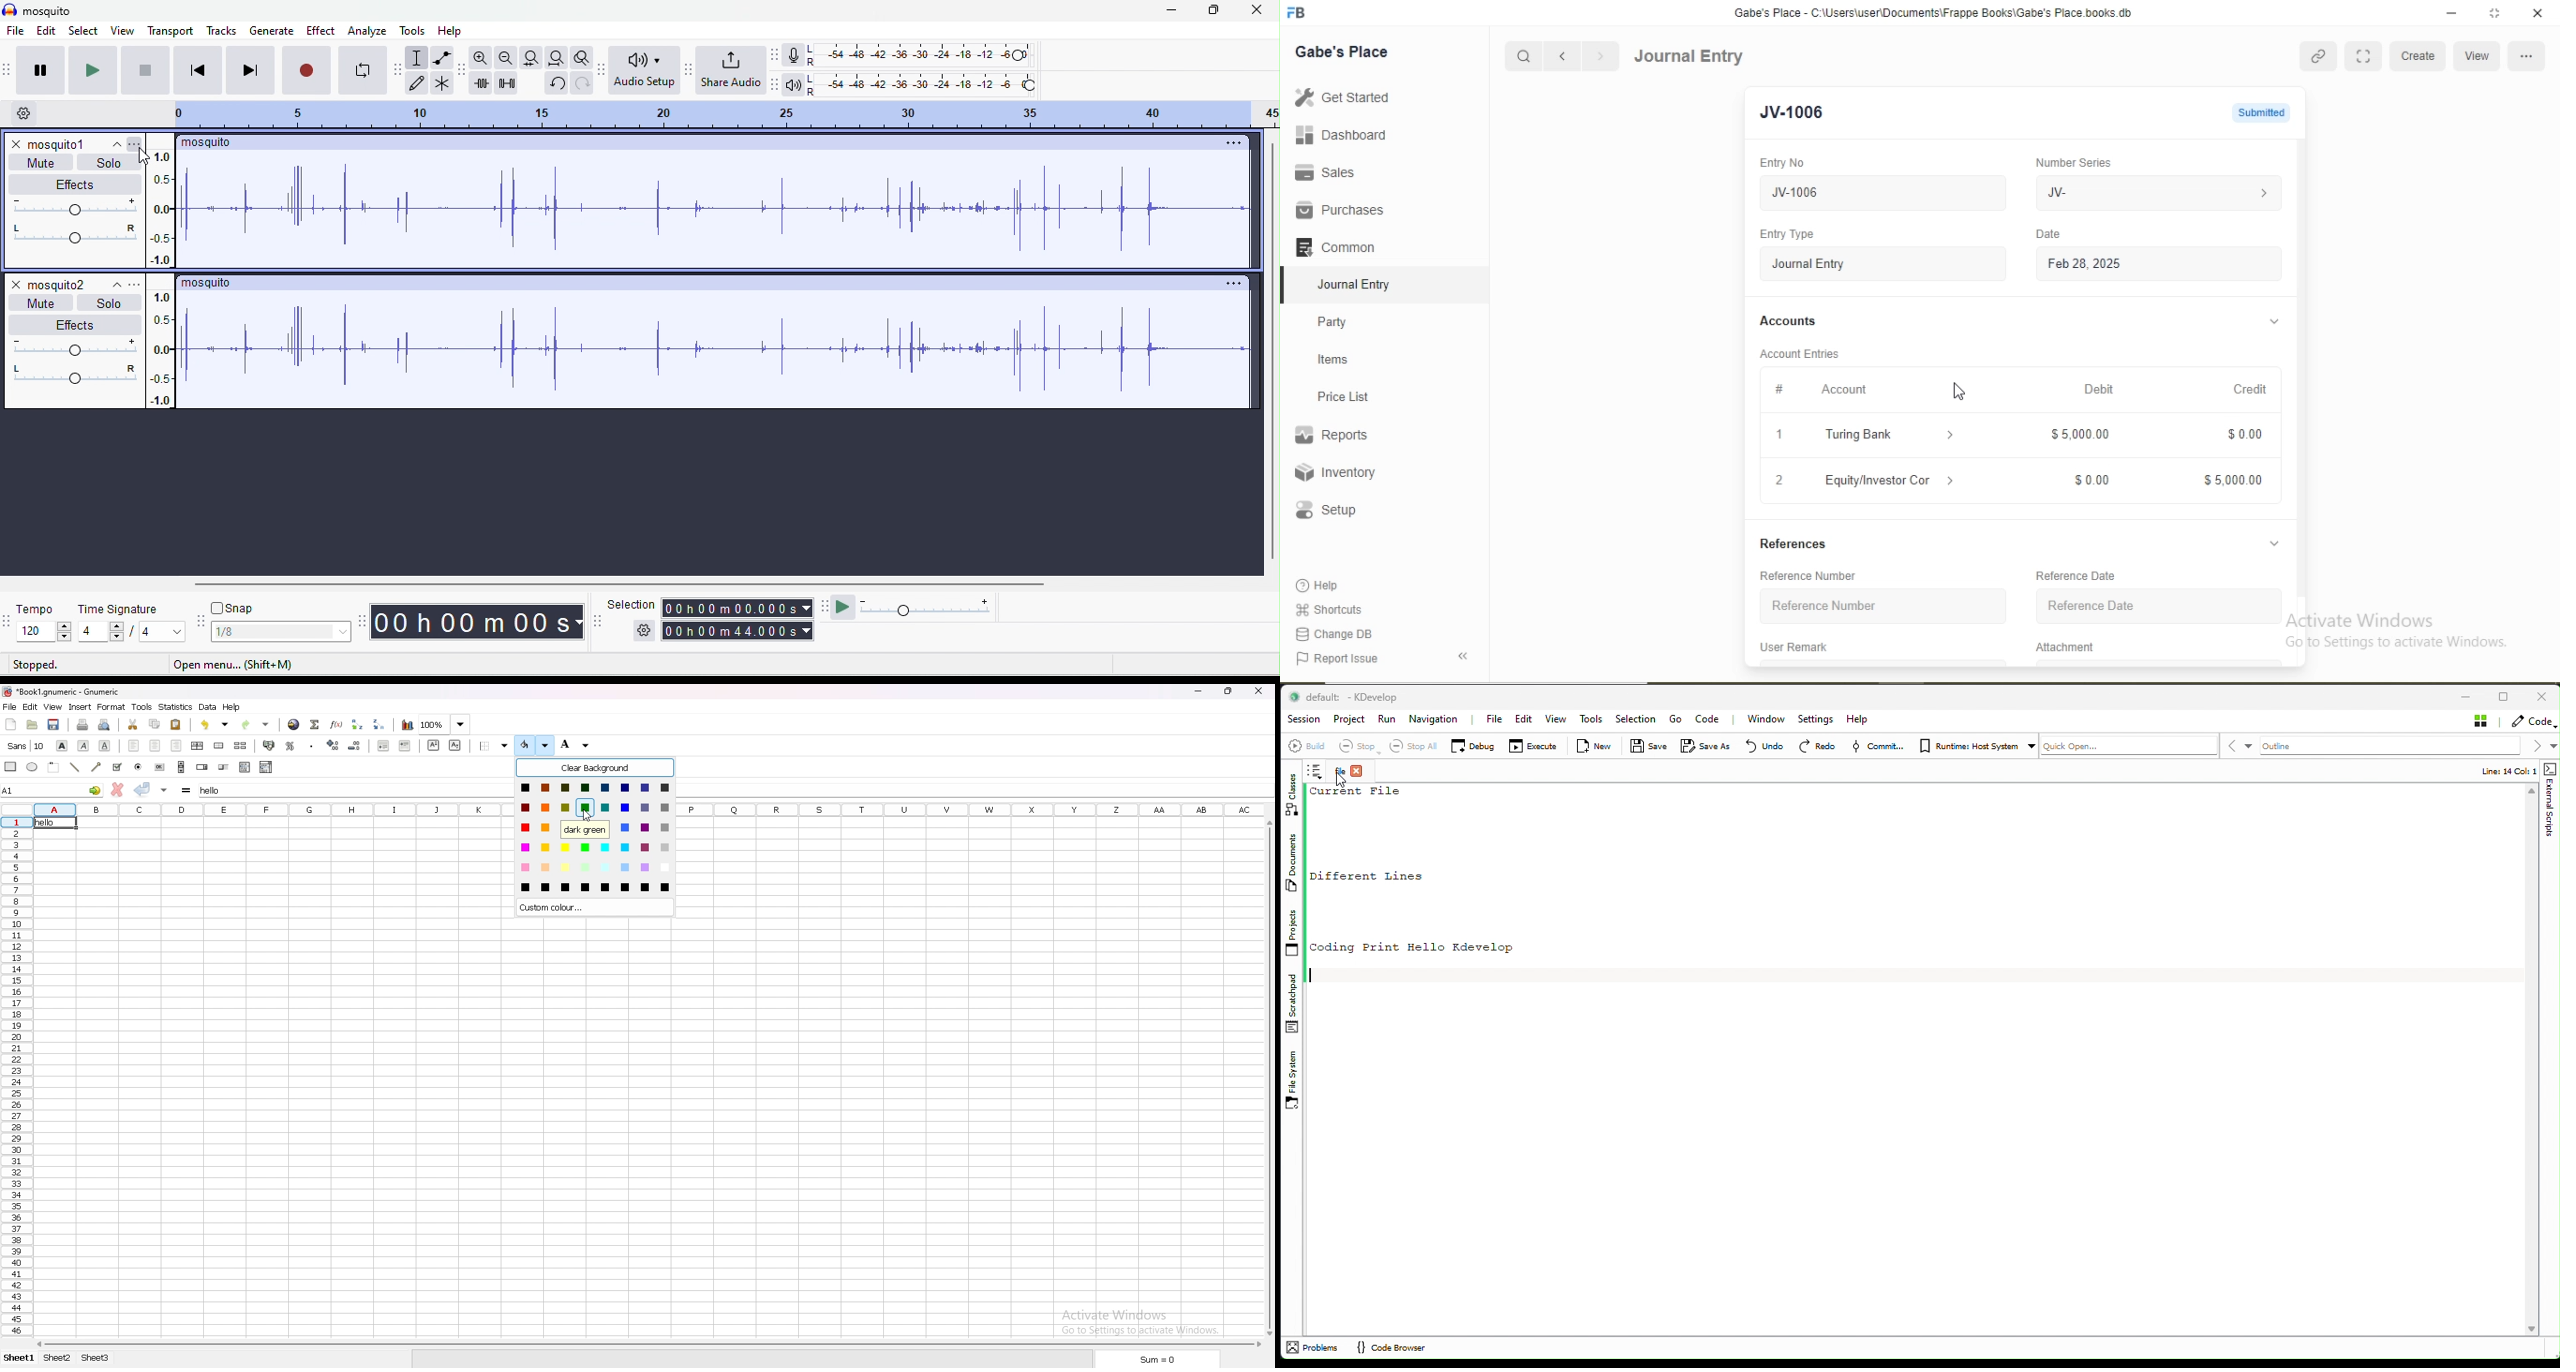  Describe the element at coordinates (442, 82) in the screenshot. I see `multi` at that location.